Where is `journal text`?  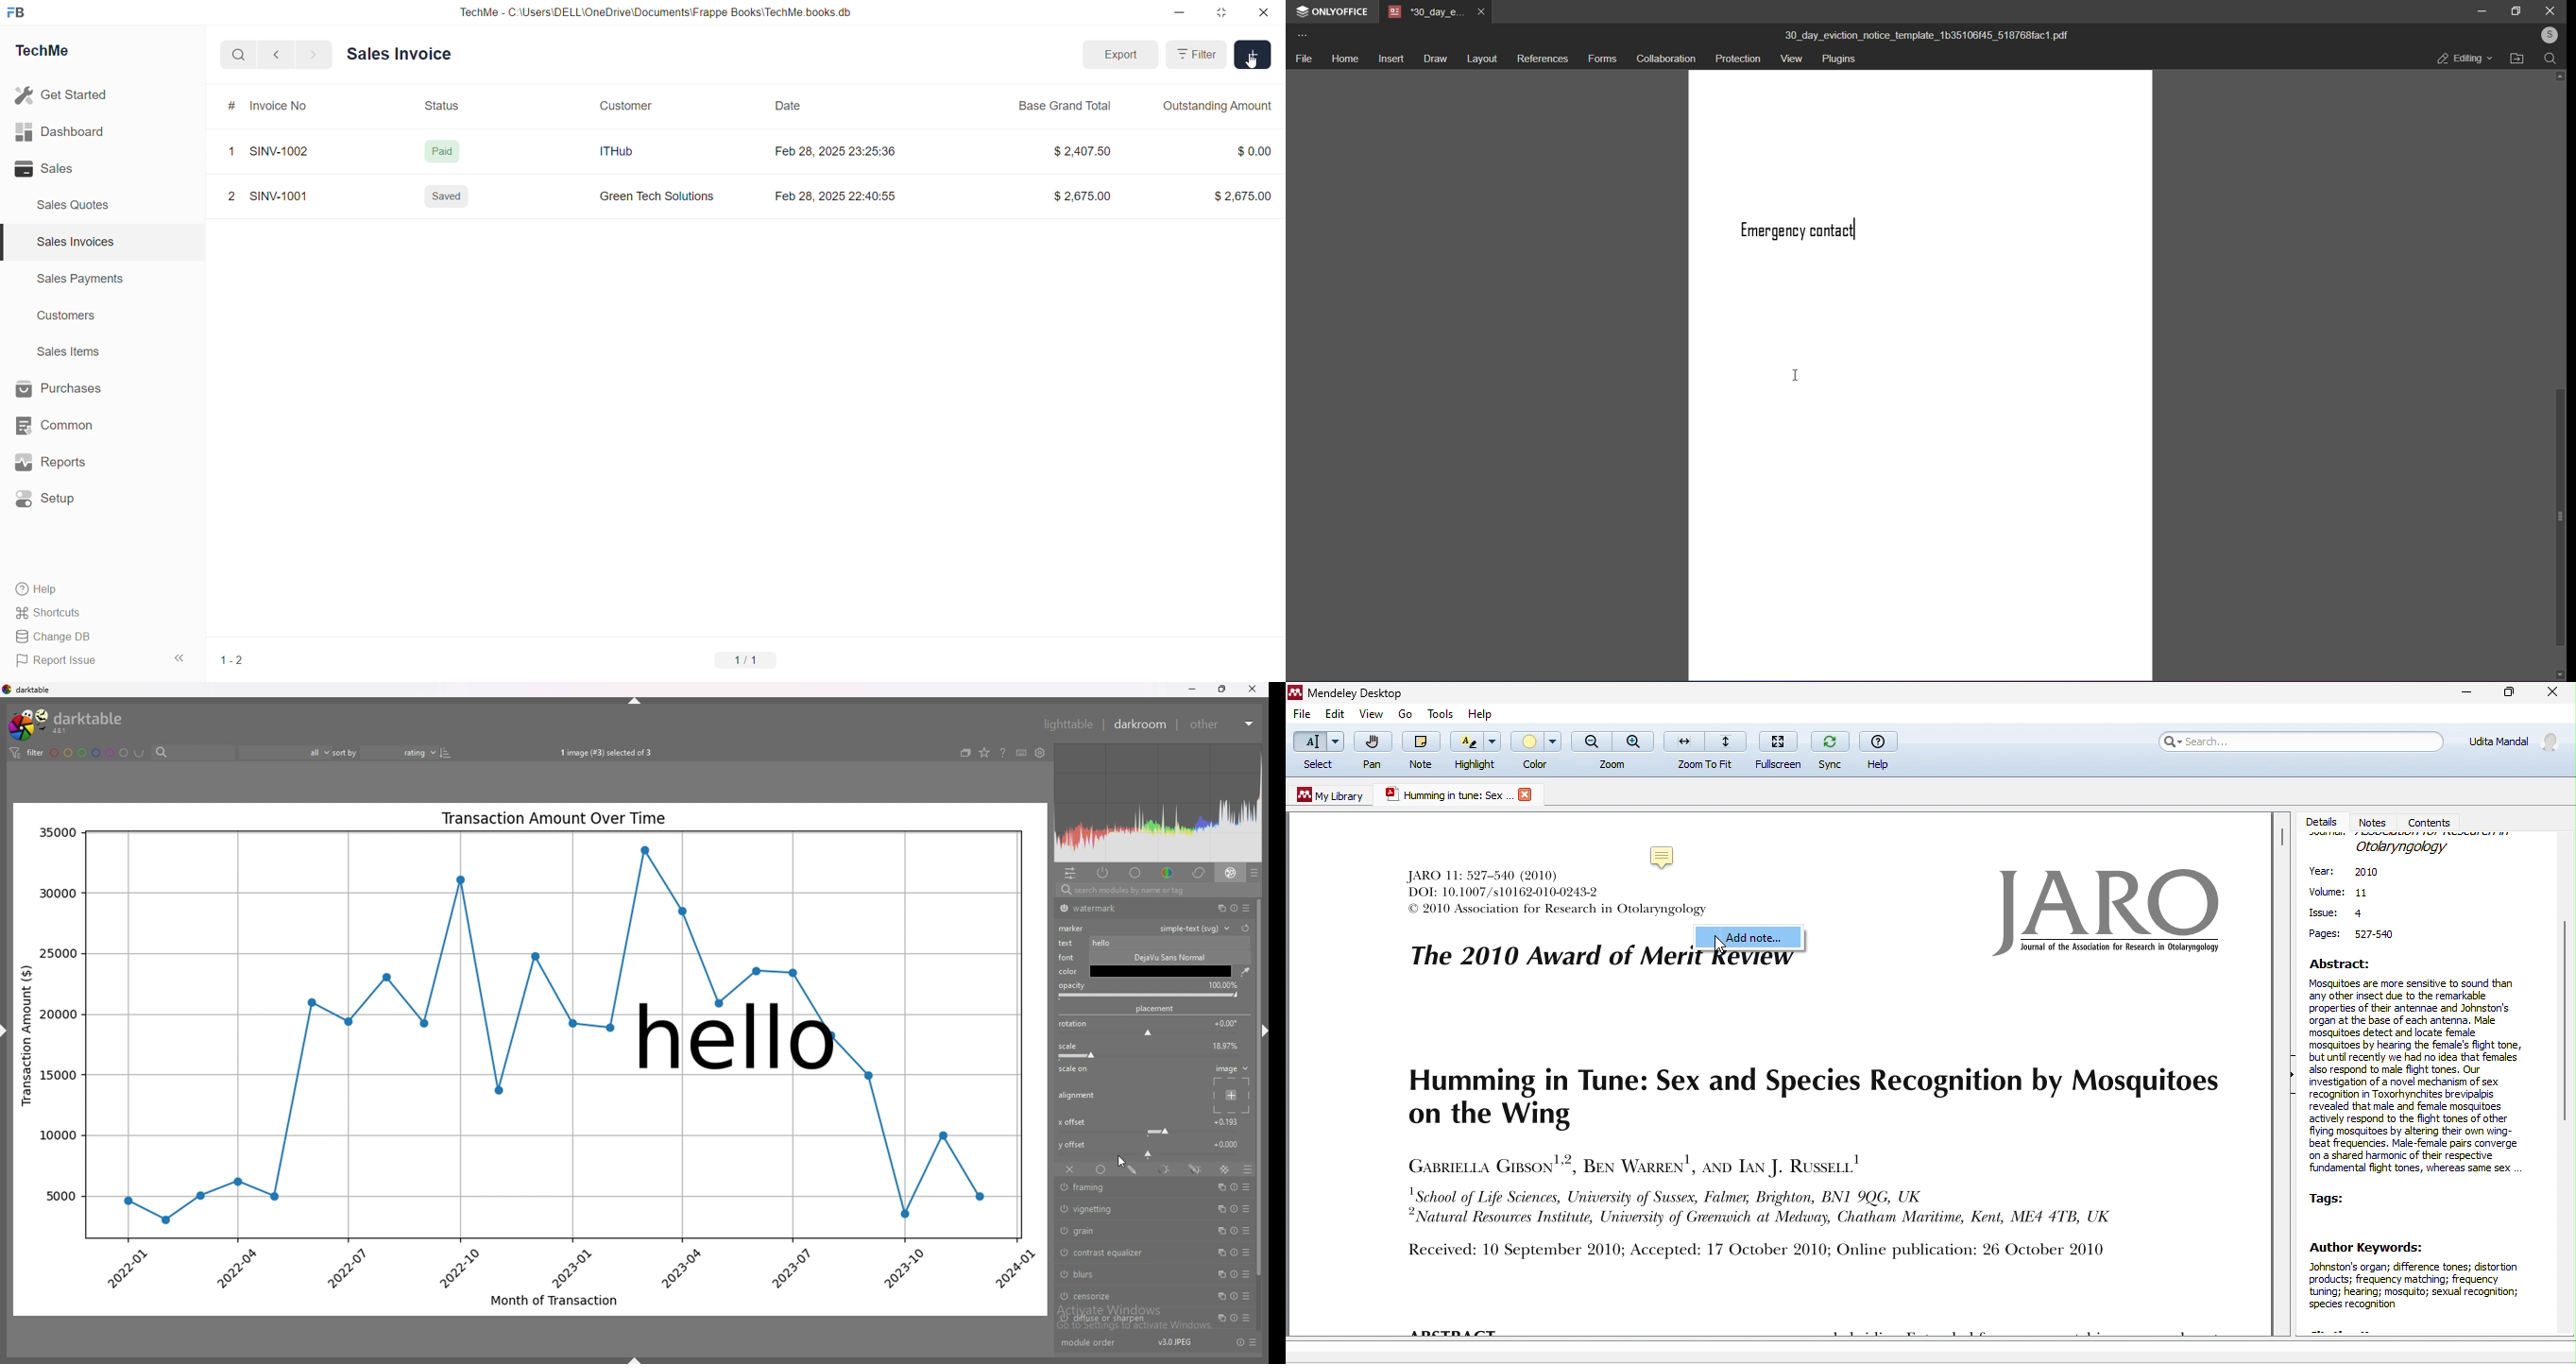 journal text is located at coordinates (1804, 1164).